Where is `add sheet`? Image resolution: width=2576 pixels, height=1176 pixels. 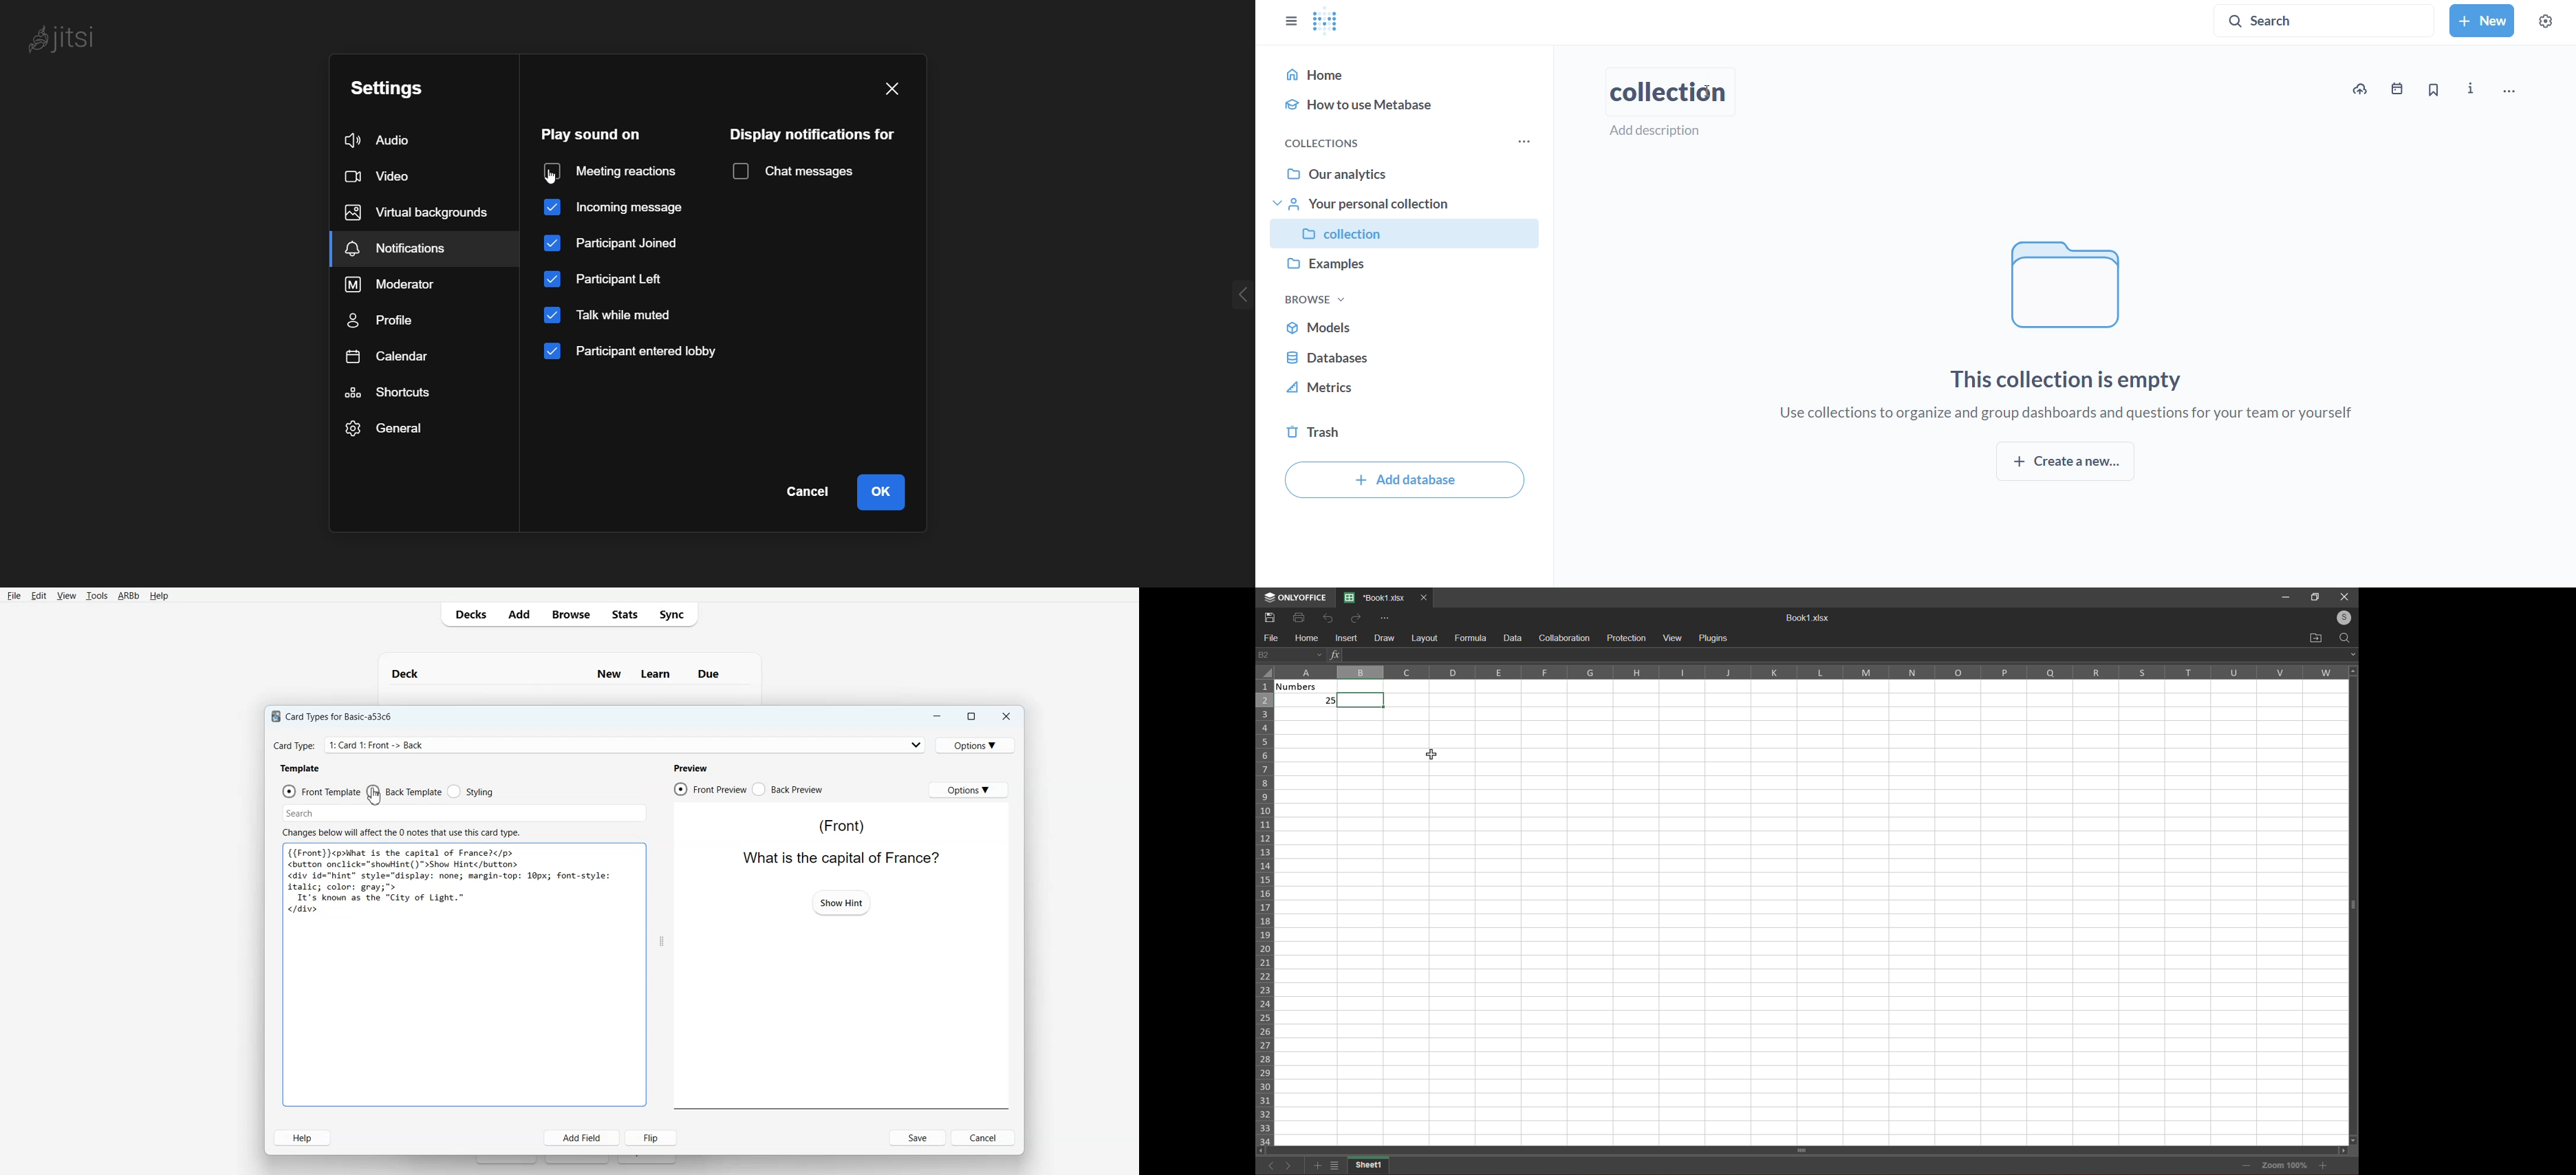
add sheet is located at coordinates (1316, 1166).